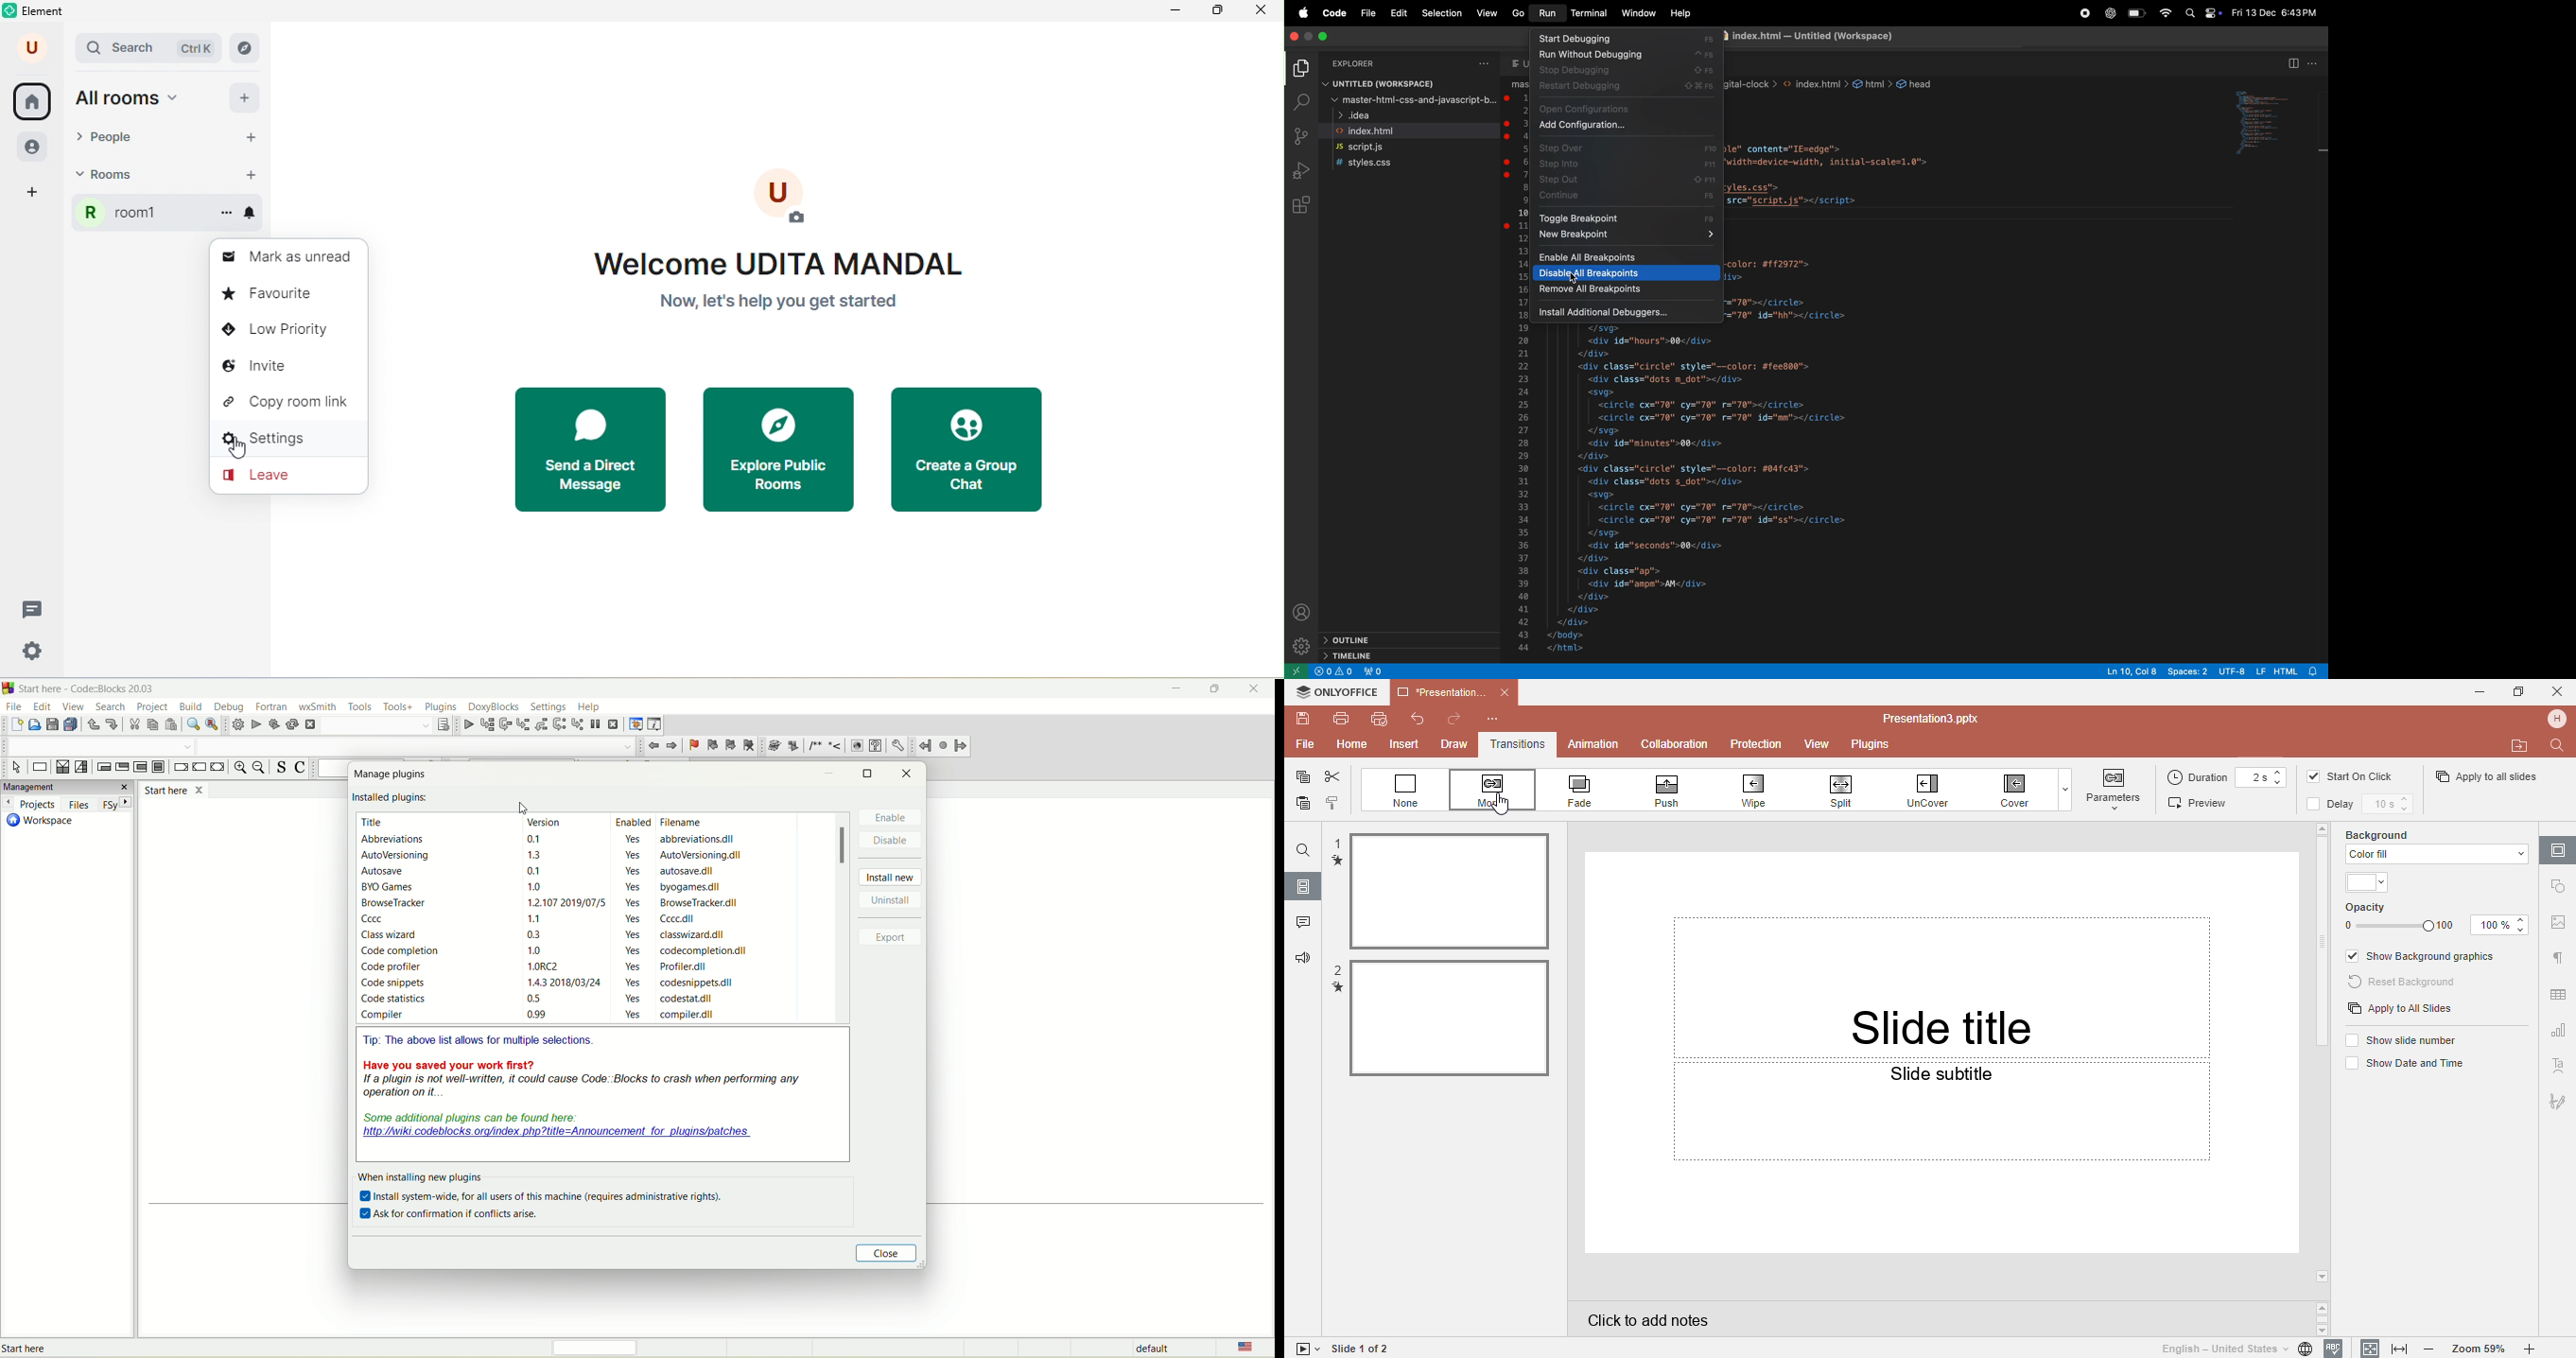 The image size is (2576, 1372). I want to click on install new, so click(892, 878).